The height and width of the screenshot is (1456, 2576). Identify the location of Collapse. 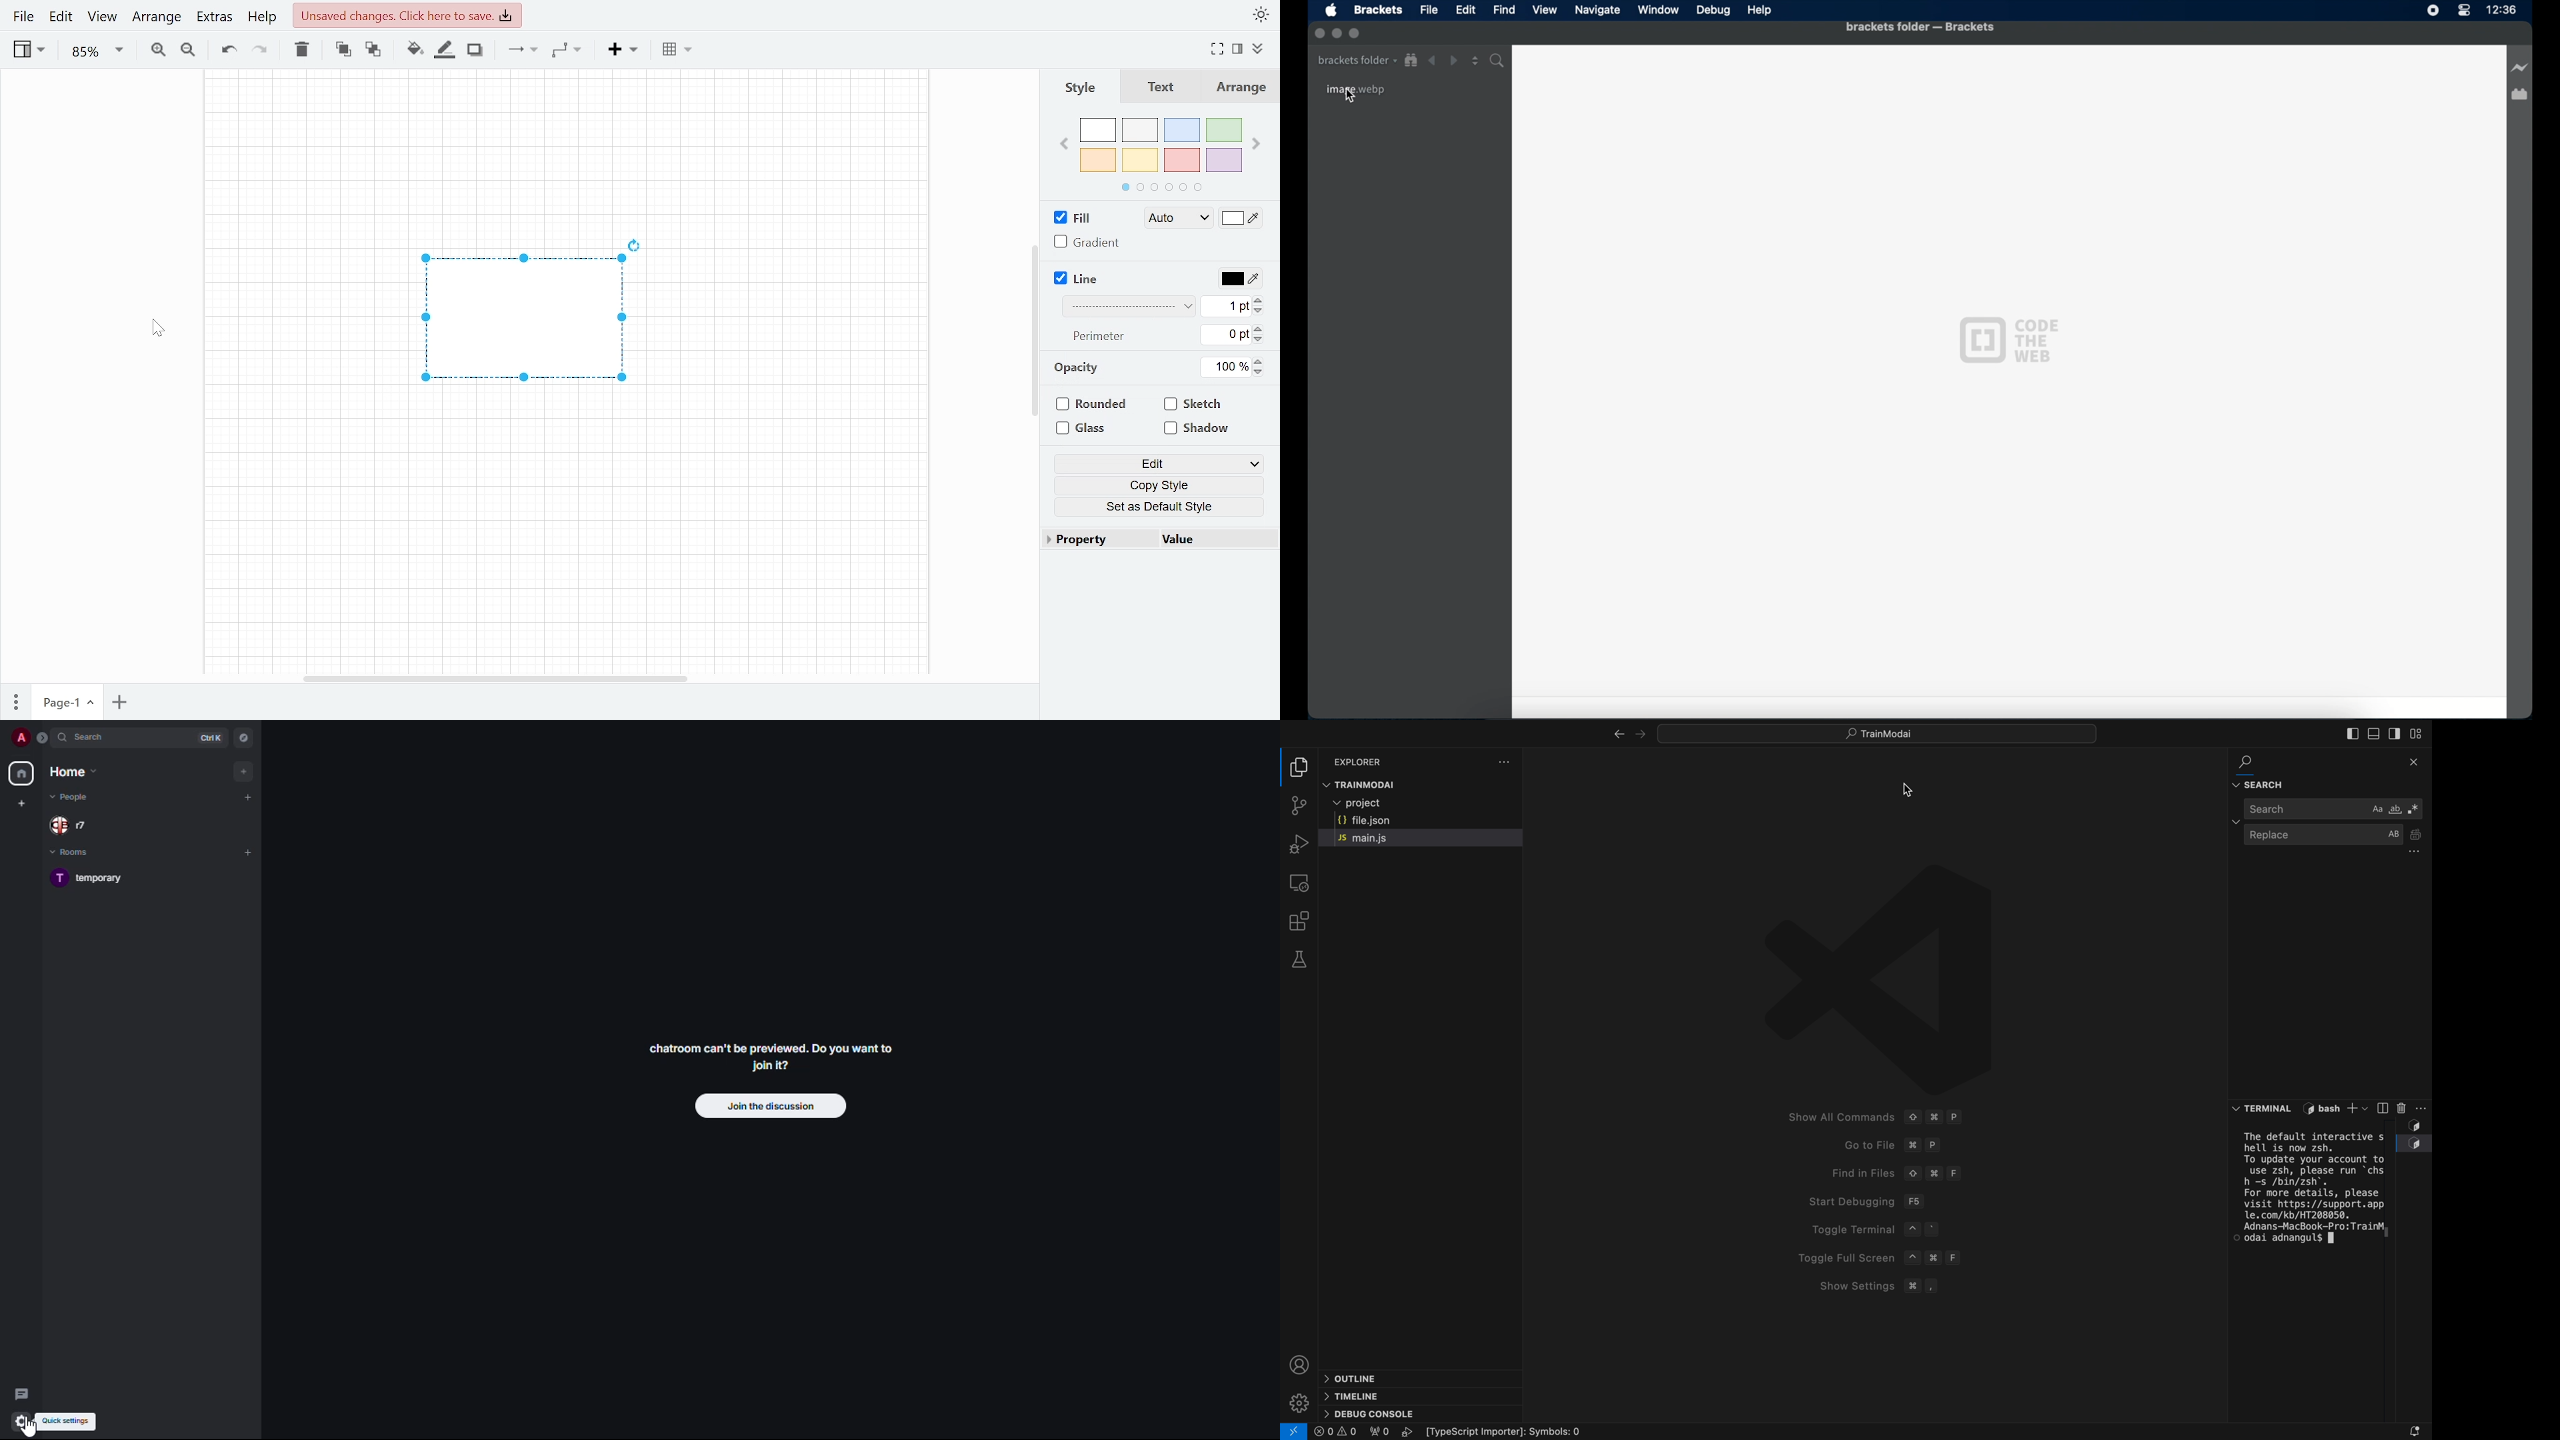
(1259, 49).